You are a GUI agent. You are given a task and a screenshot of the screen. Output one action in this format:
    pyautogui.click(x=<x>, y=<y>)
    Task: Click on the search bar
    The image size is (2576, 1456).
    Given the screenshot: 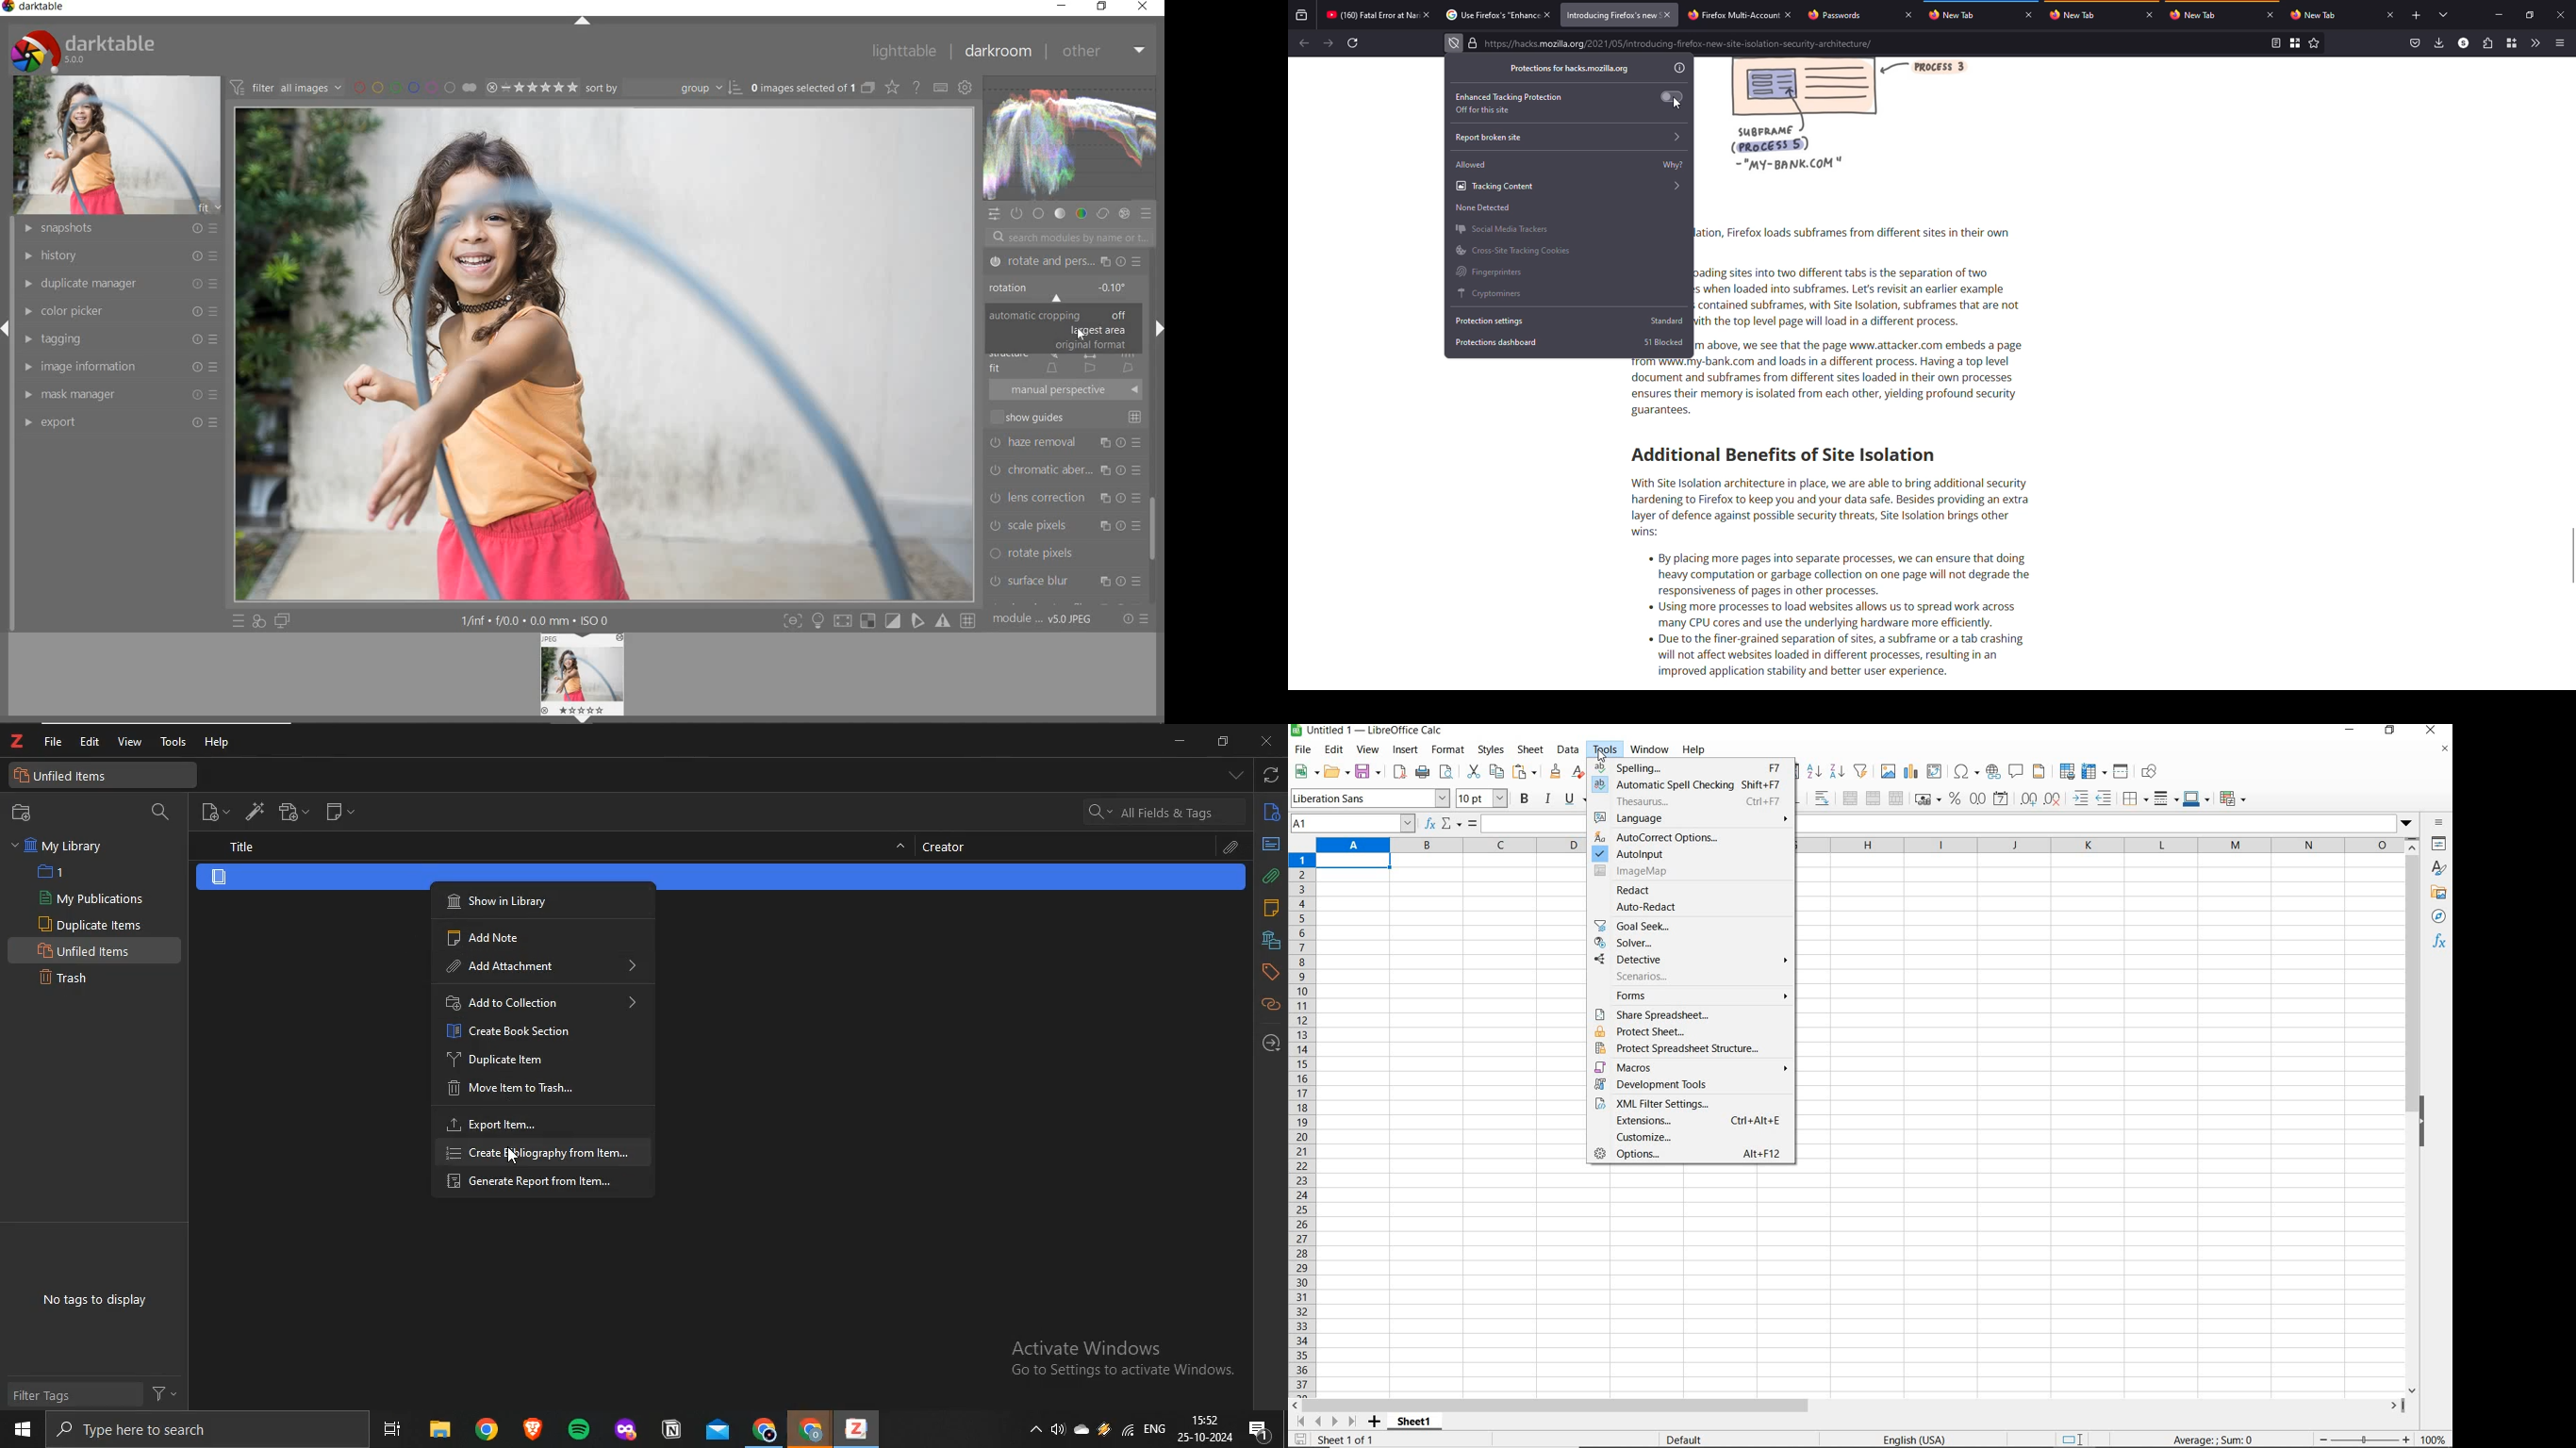 What is the action you would take?
    pyautogui.click(x=1164, y=811)
    